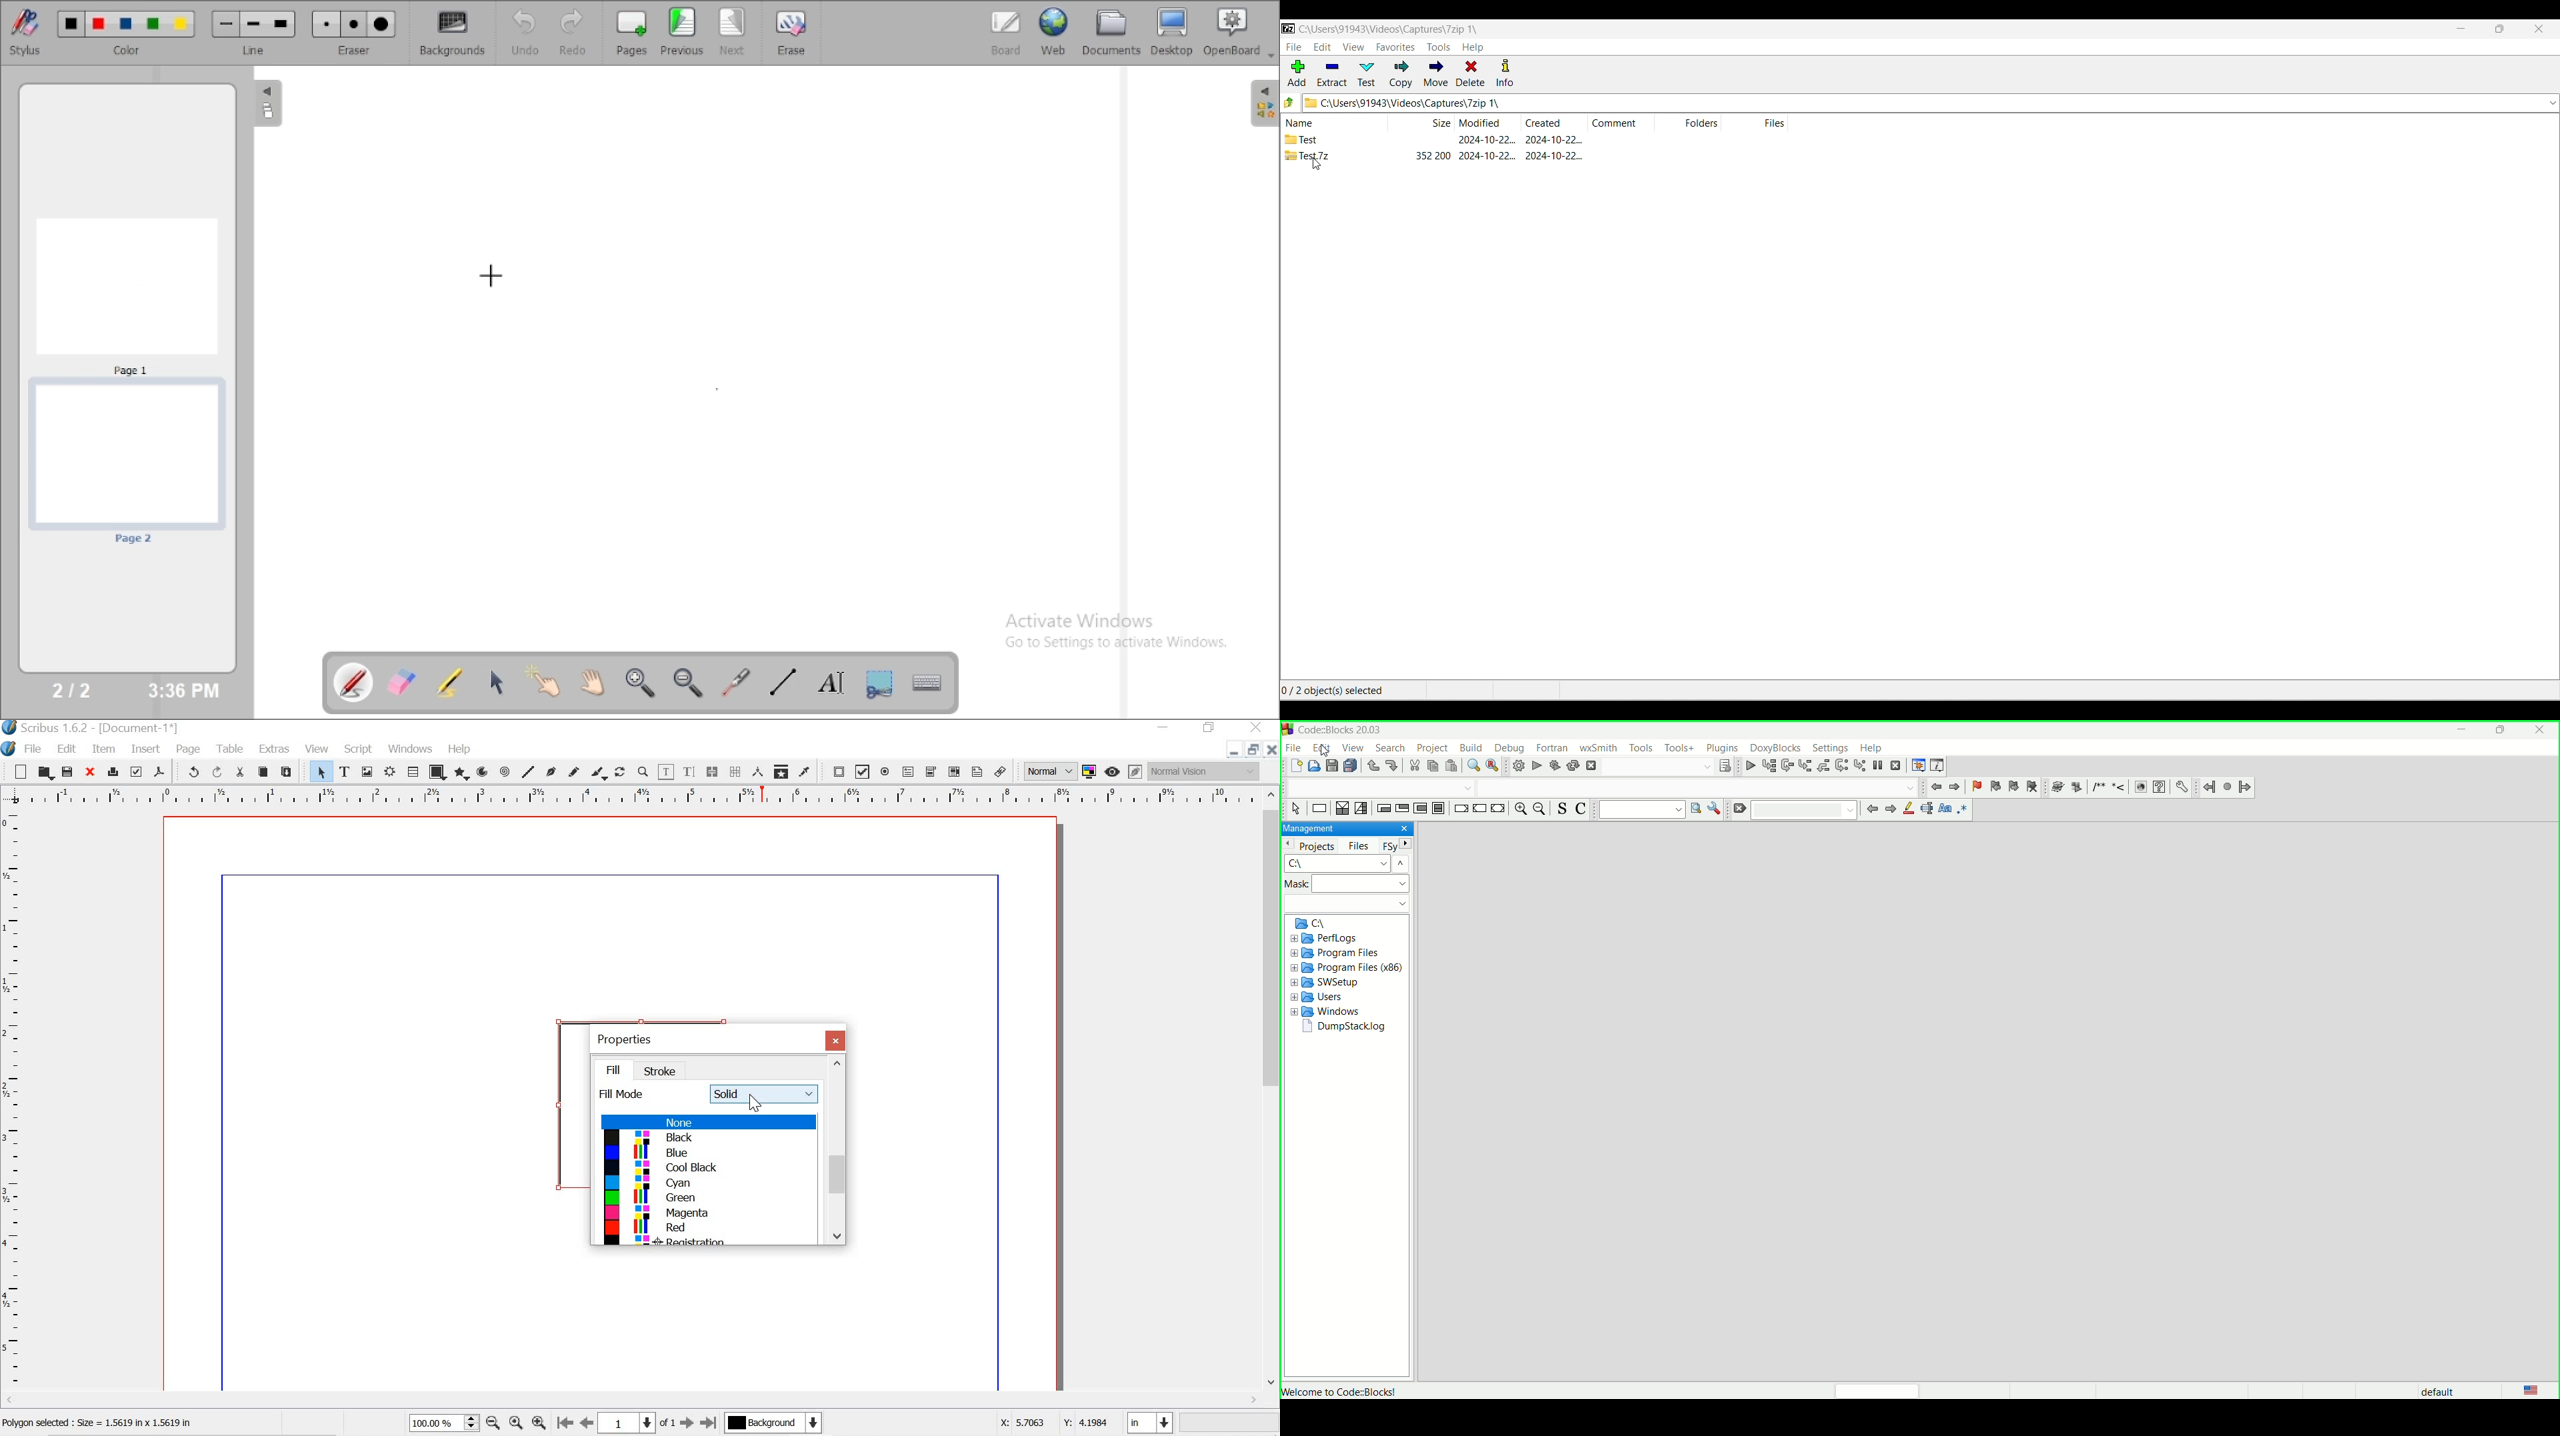  Describe the element at coordinates (1349, 864) in the screenshot. I see `C:\` at that location.